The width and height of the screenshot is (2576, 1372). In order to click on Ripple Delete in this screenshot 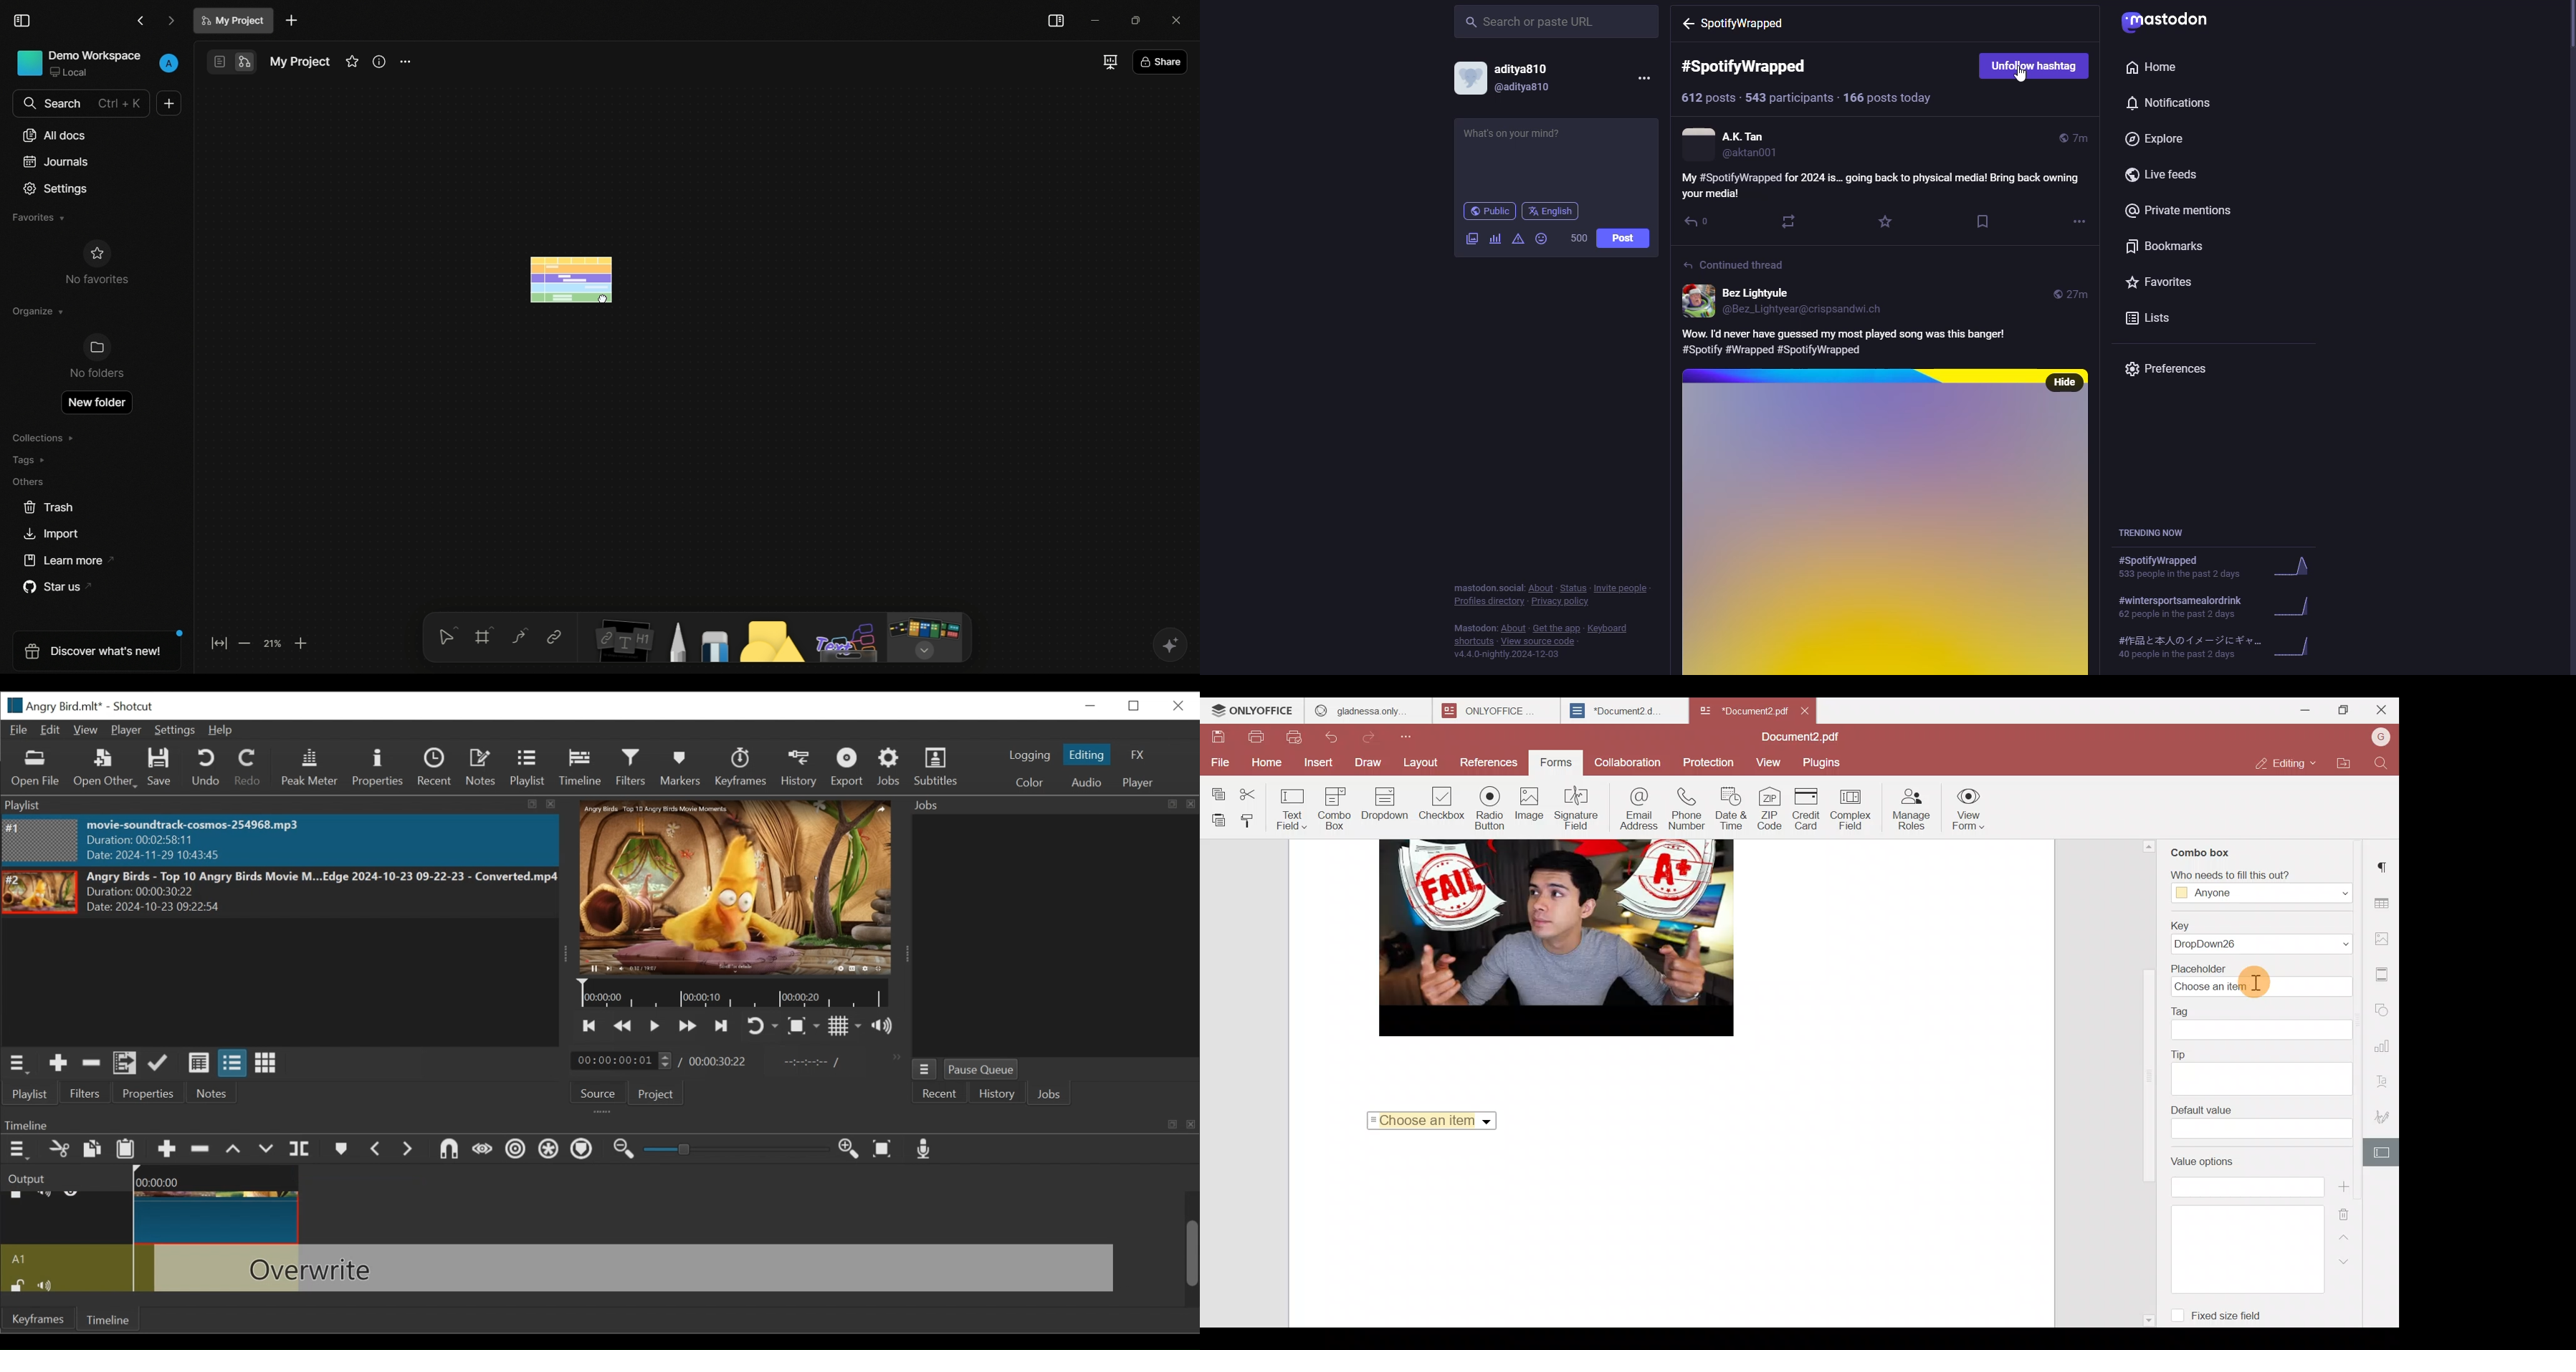, I will do `click(201, 1150)`.